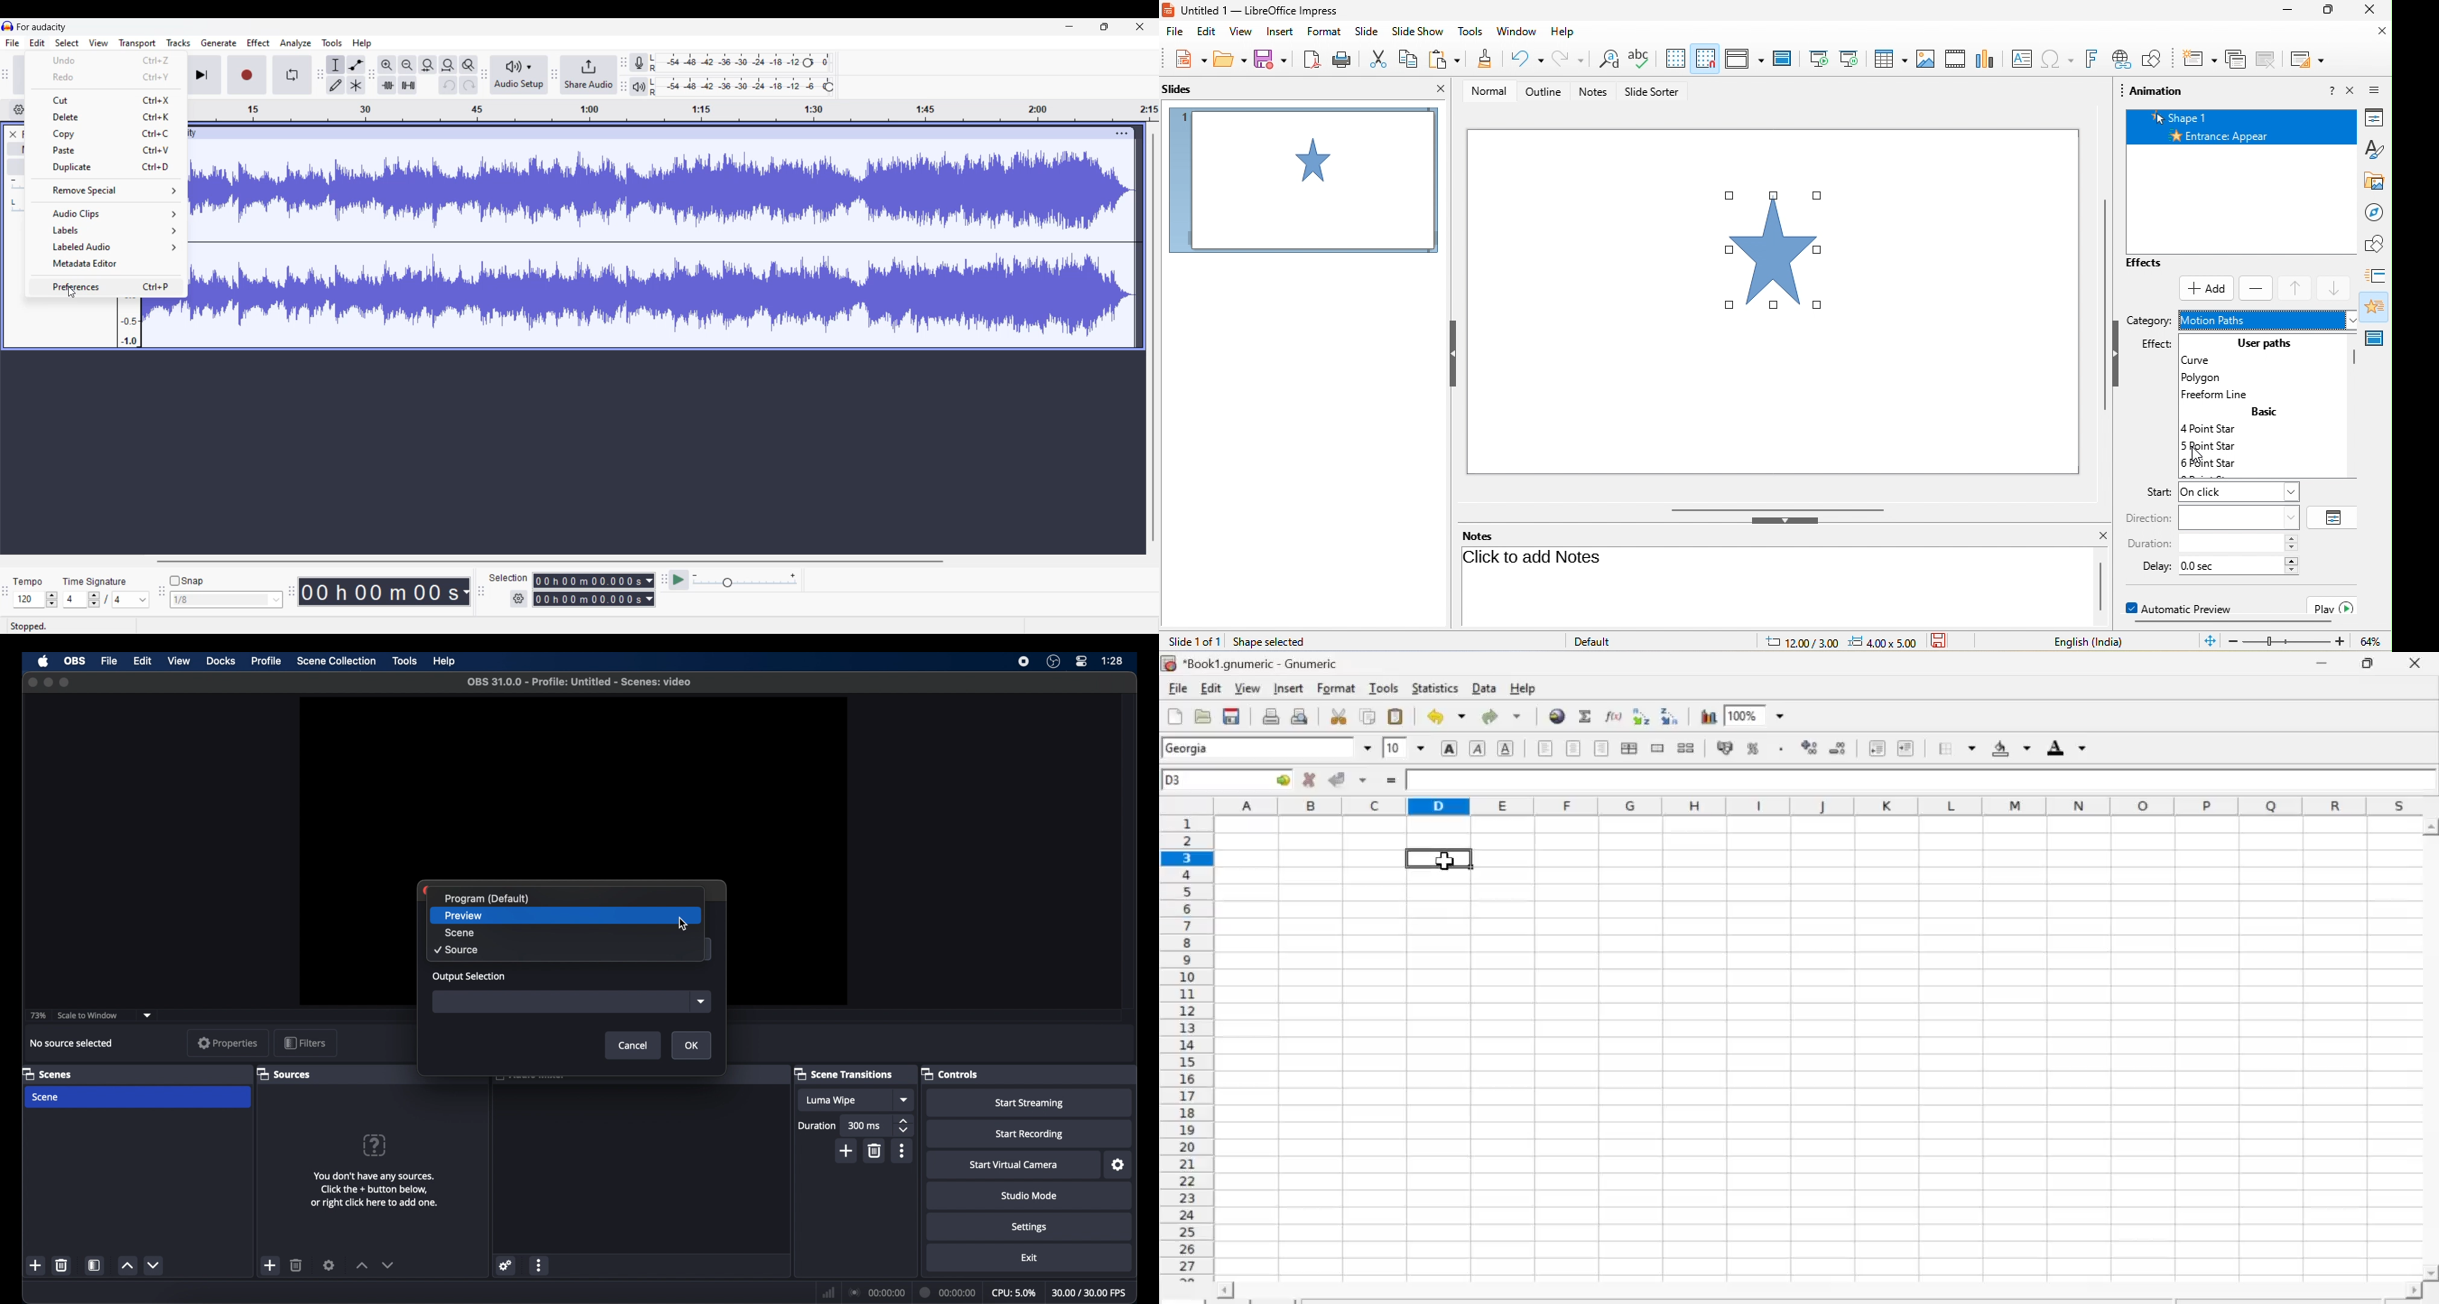  Describe the element at coordinates (94, 599) in the screenshot. I see `Increase/Decrease time signature` at that location.